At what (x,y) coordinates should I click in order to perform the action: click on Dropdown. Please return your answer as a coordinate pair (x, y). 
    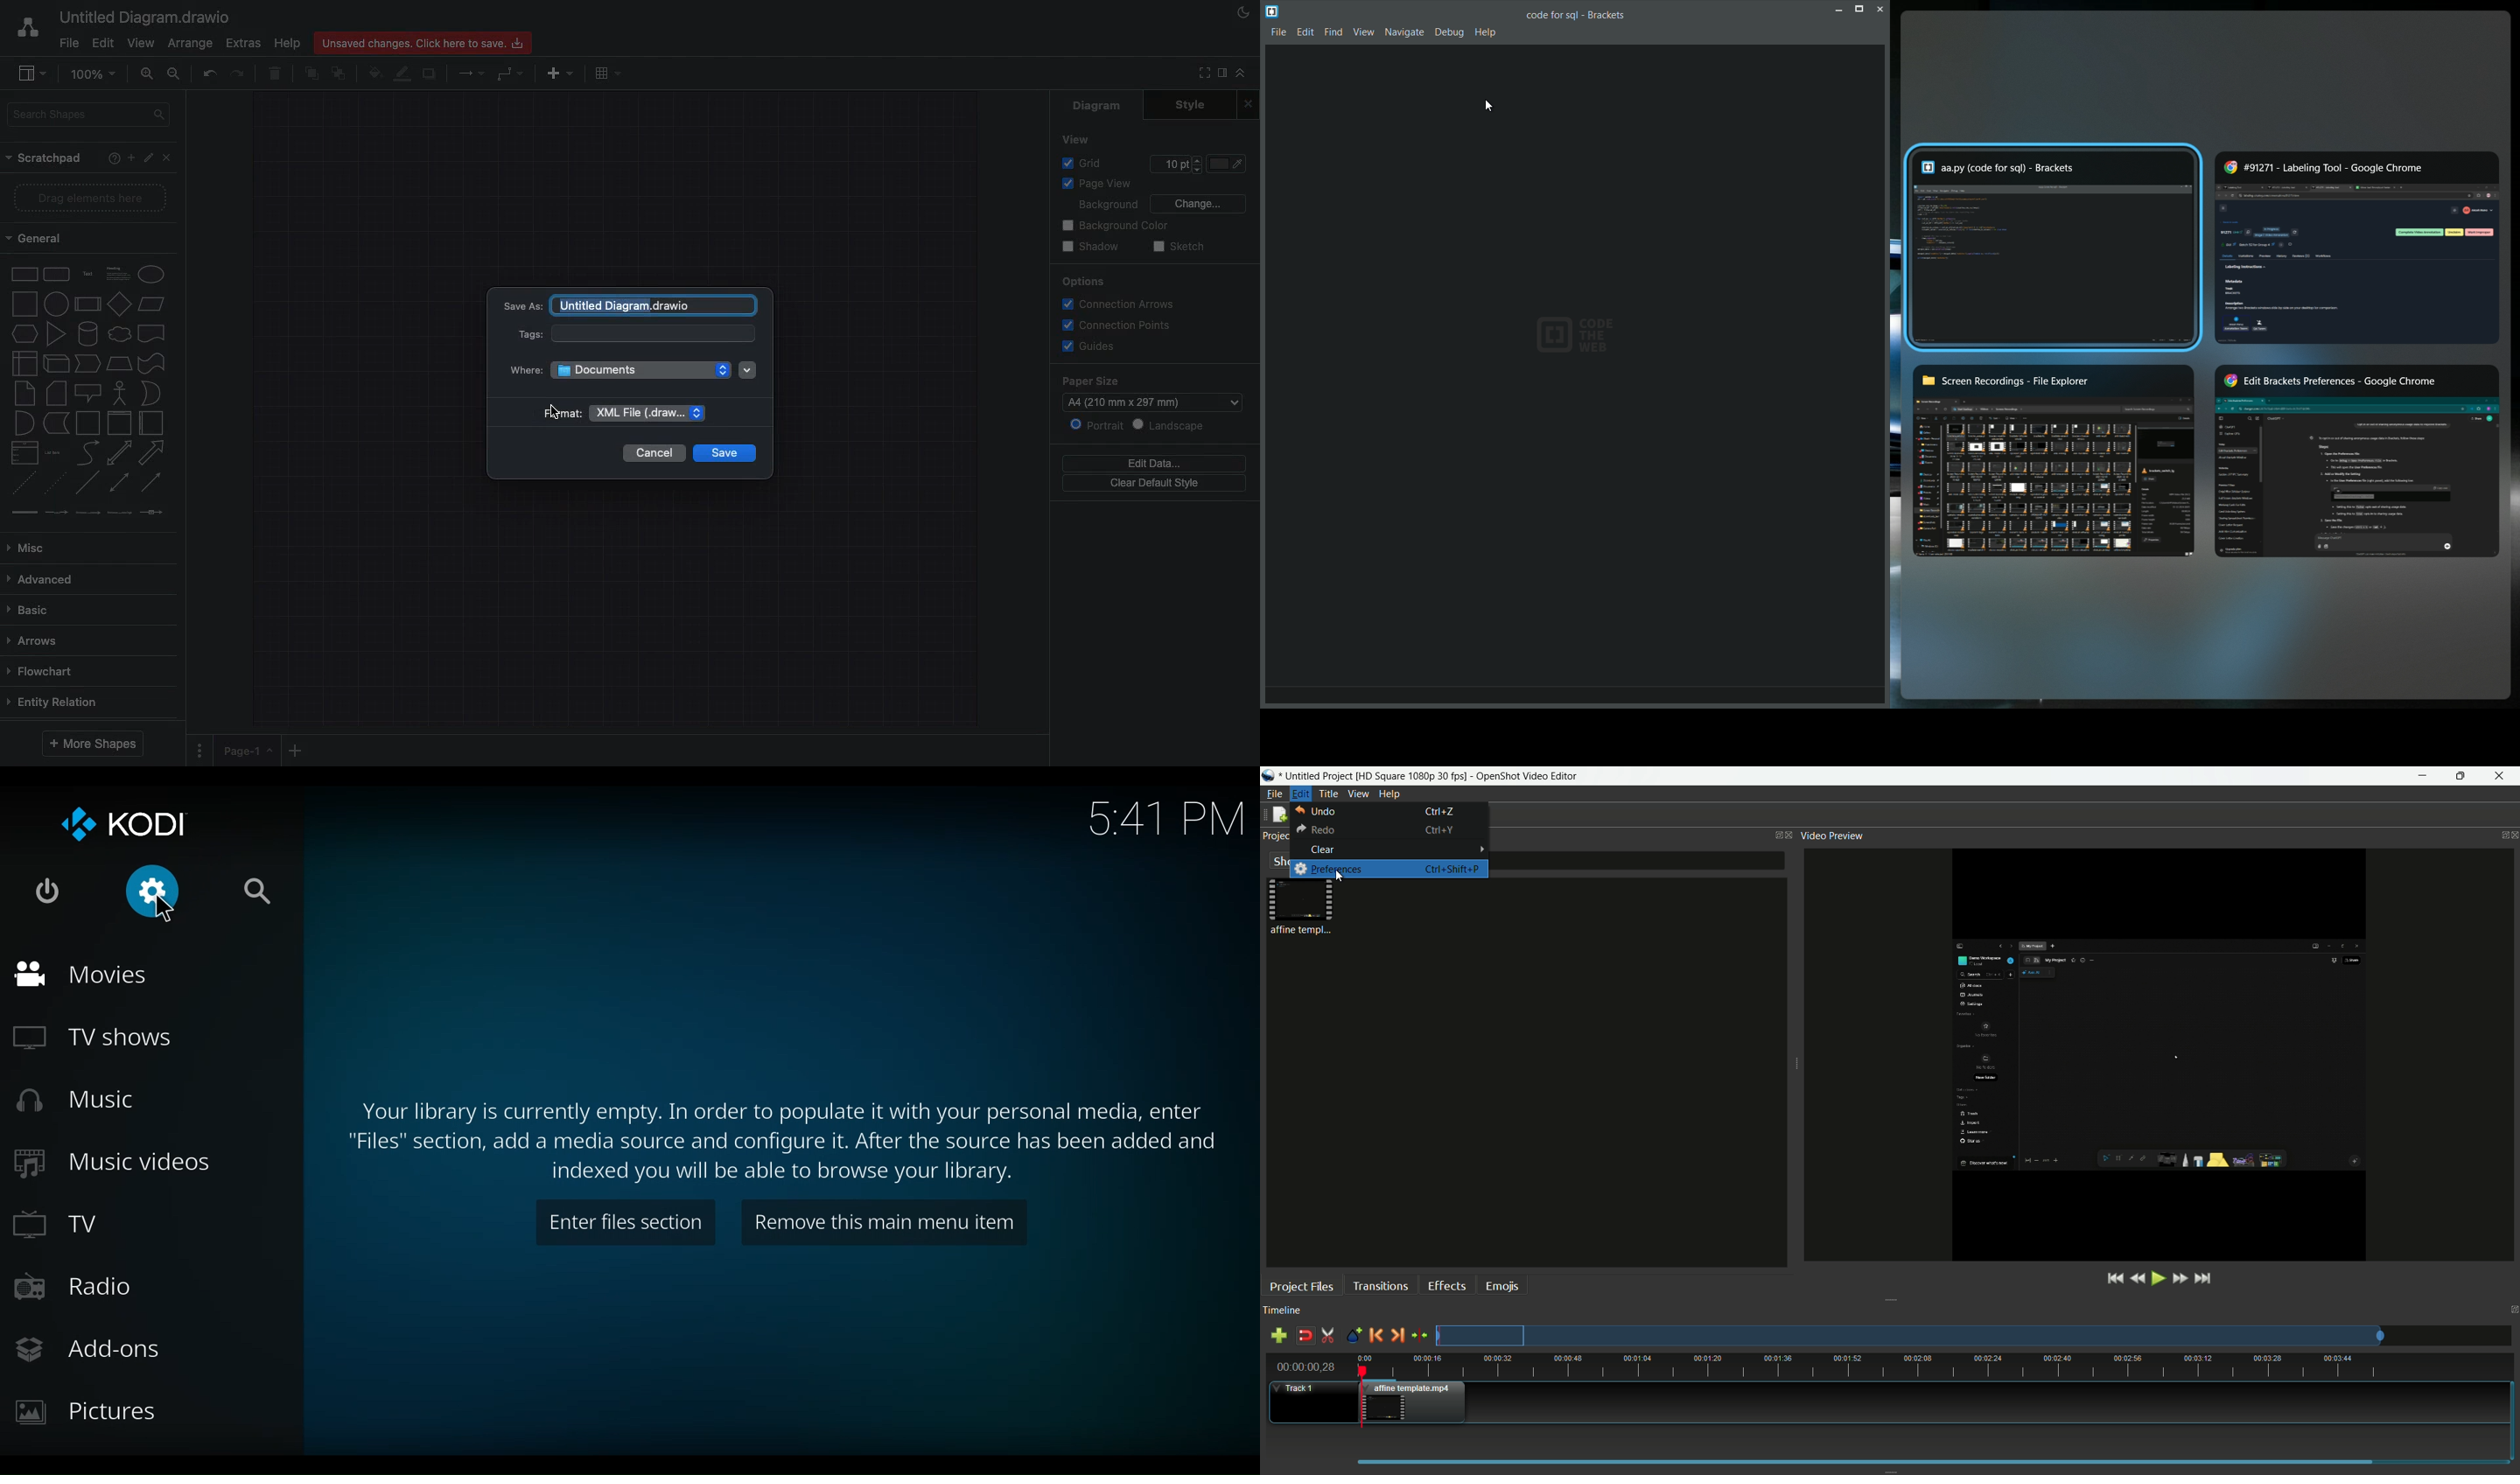
    Looking at the image, I should click on (748, 370).